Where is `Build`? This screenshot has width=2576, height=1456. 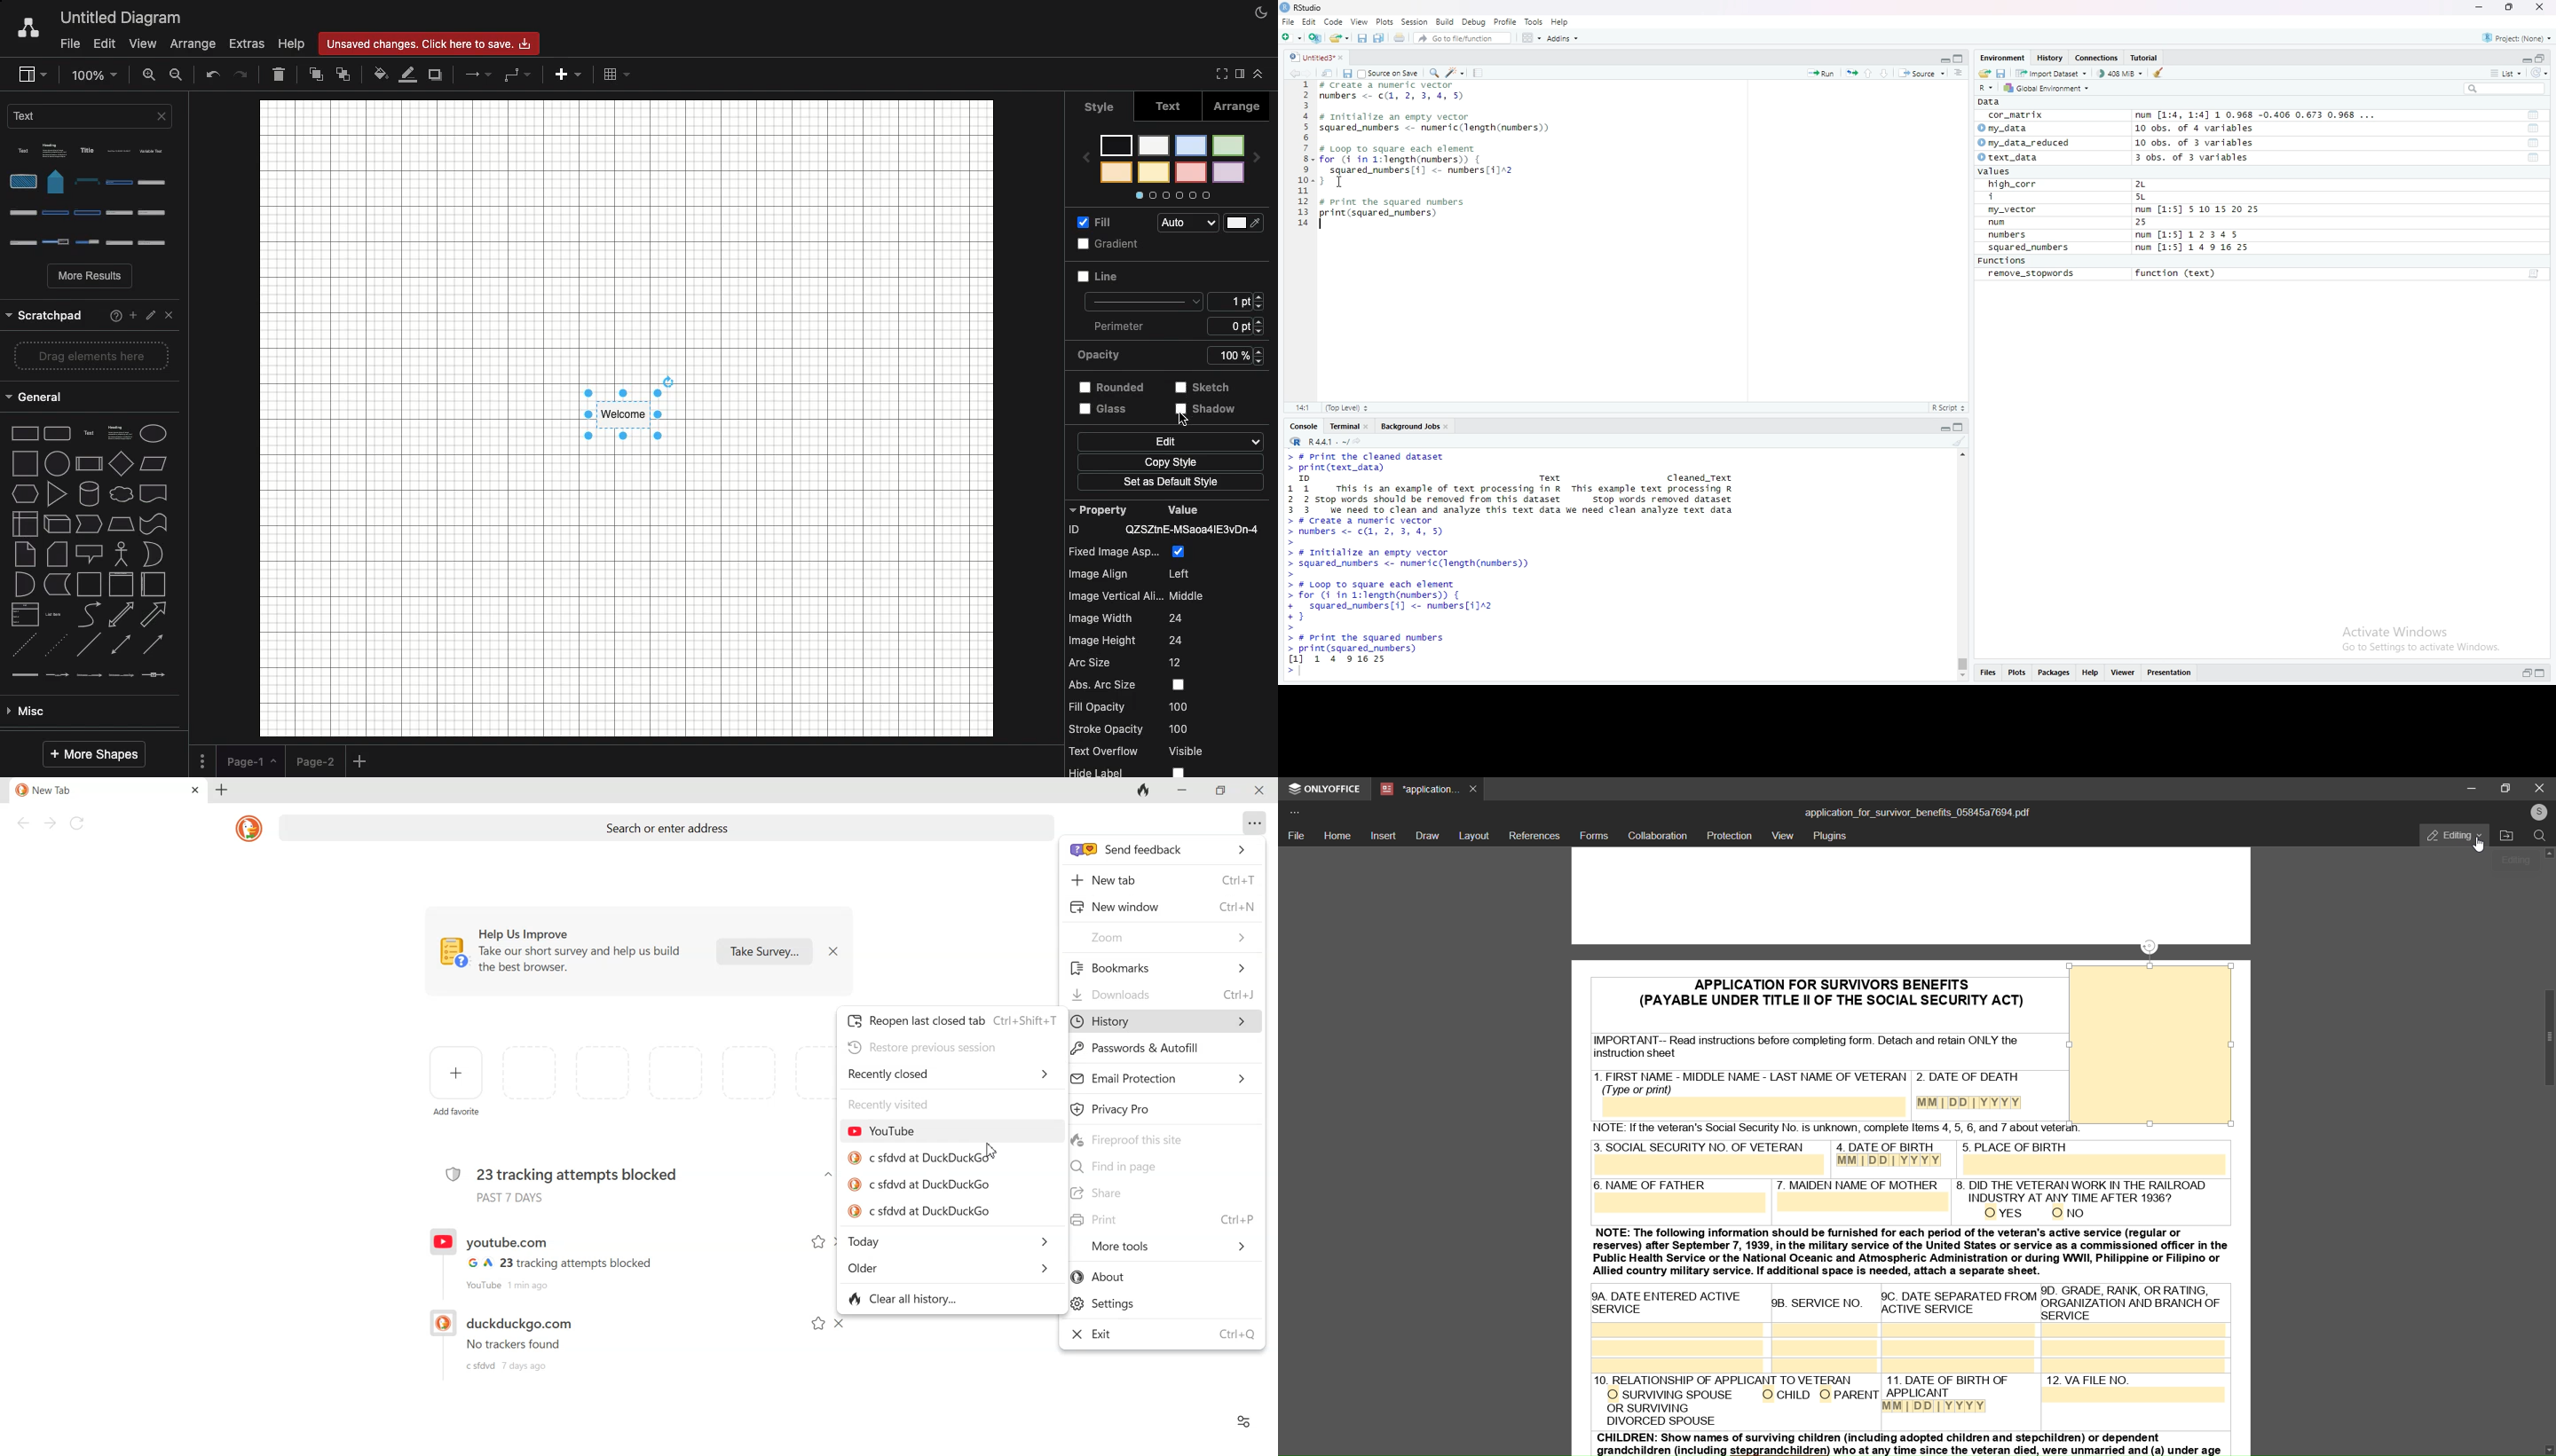 Build is located at coordinates (1446, 21).